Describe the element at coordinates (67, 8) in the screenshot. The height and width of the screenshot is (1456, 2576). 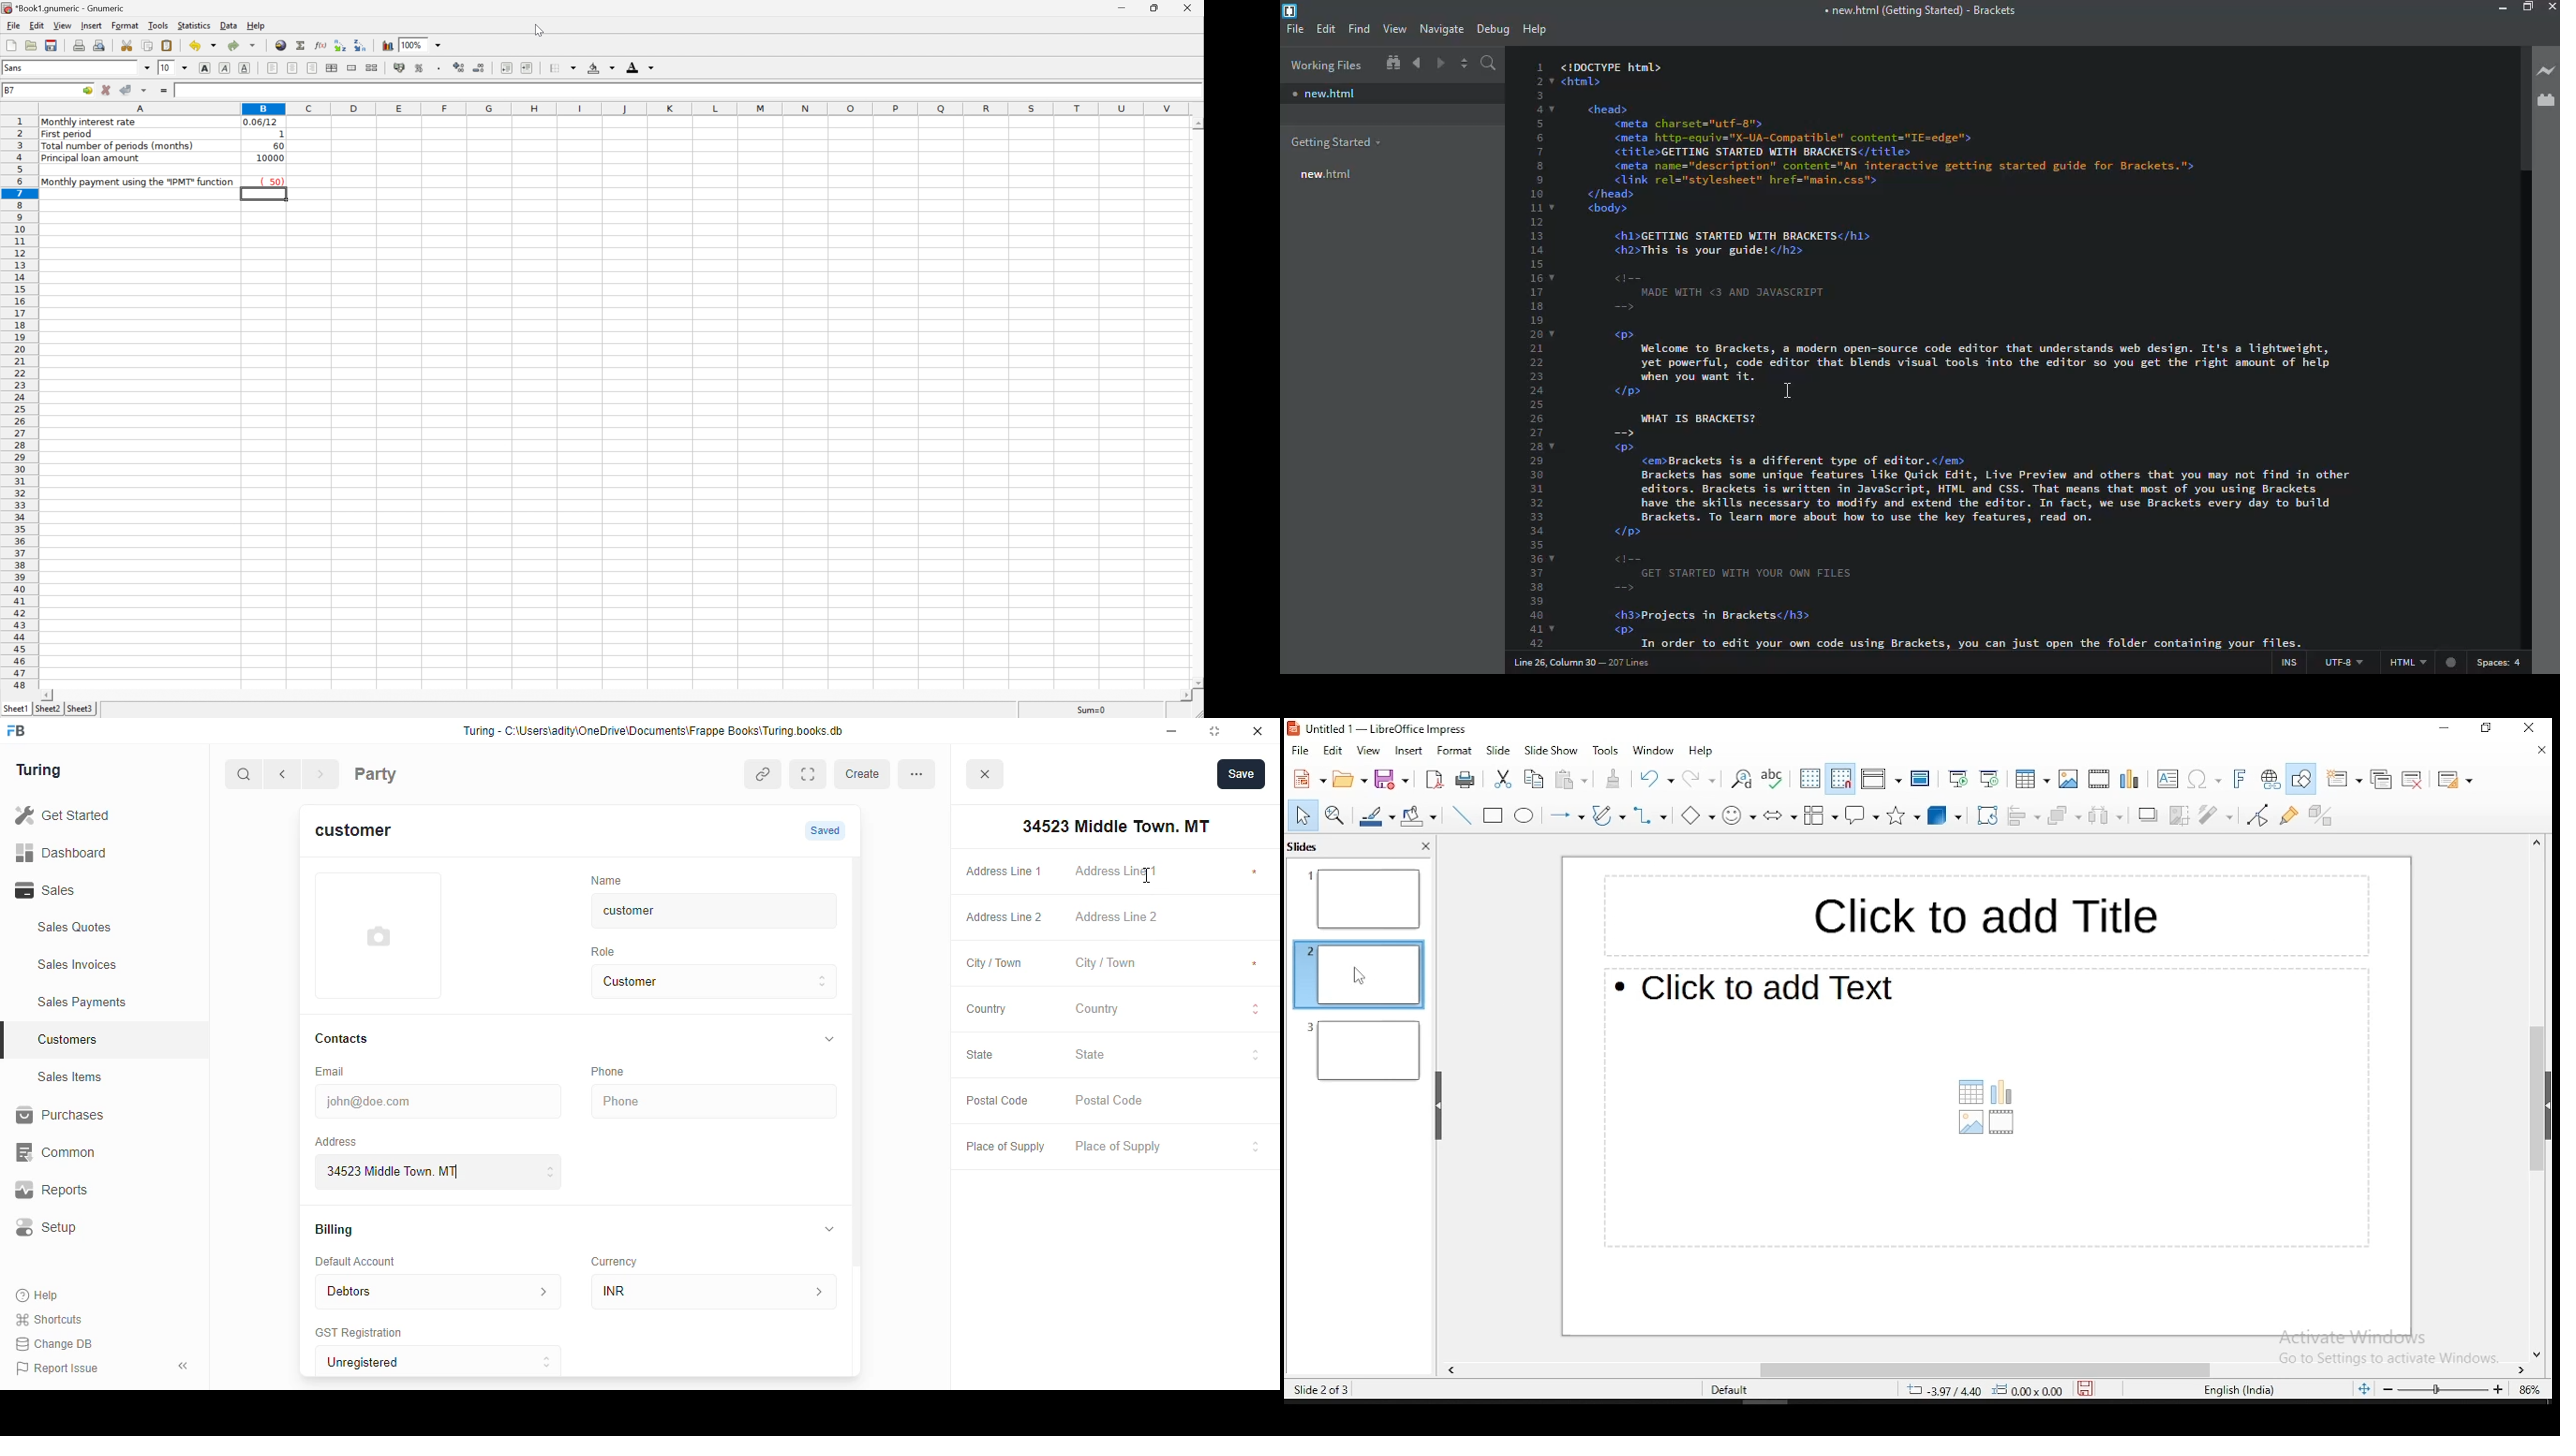
I see `*Book1.gnumeric - Gnumeric` at that location.